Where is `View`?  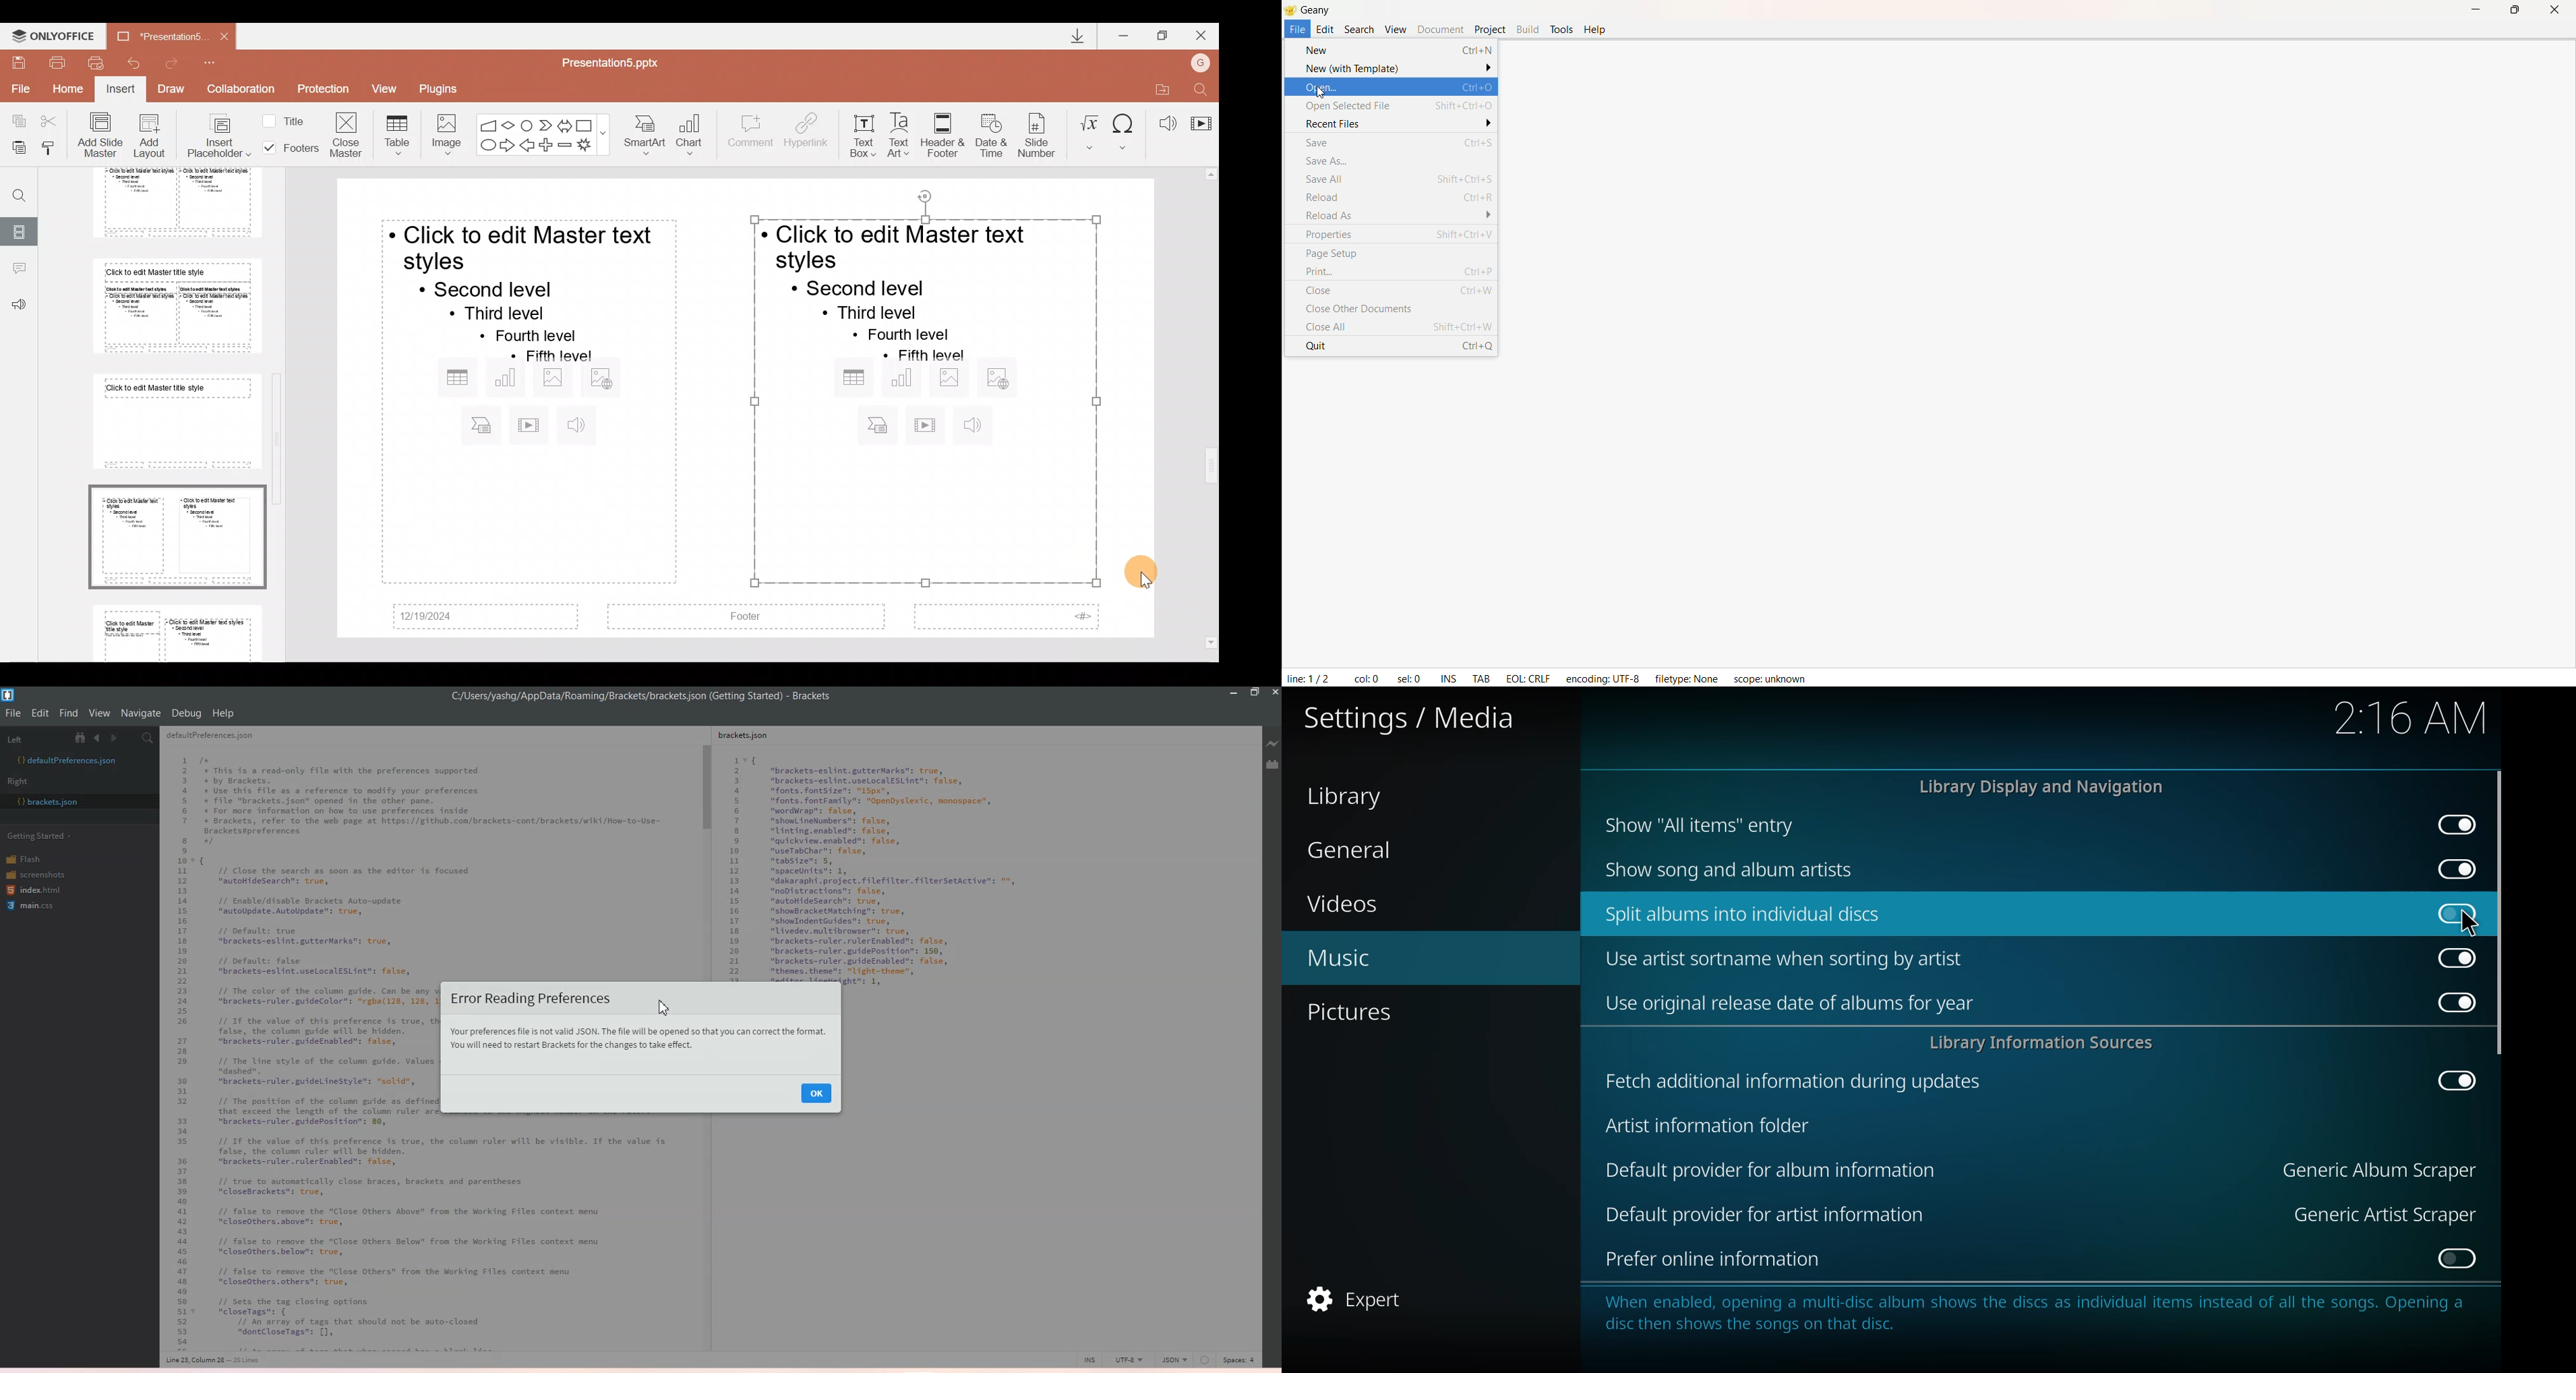 View is located at coordinates (99, 713).